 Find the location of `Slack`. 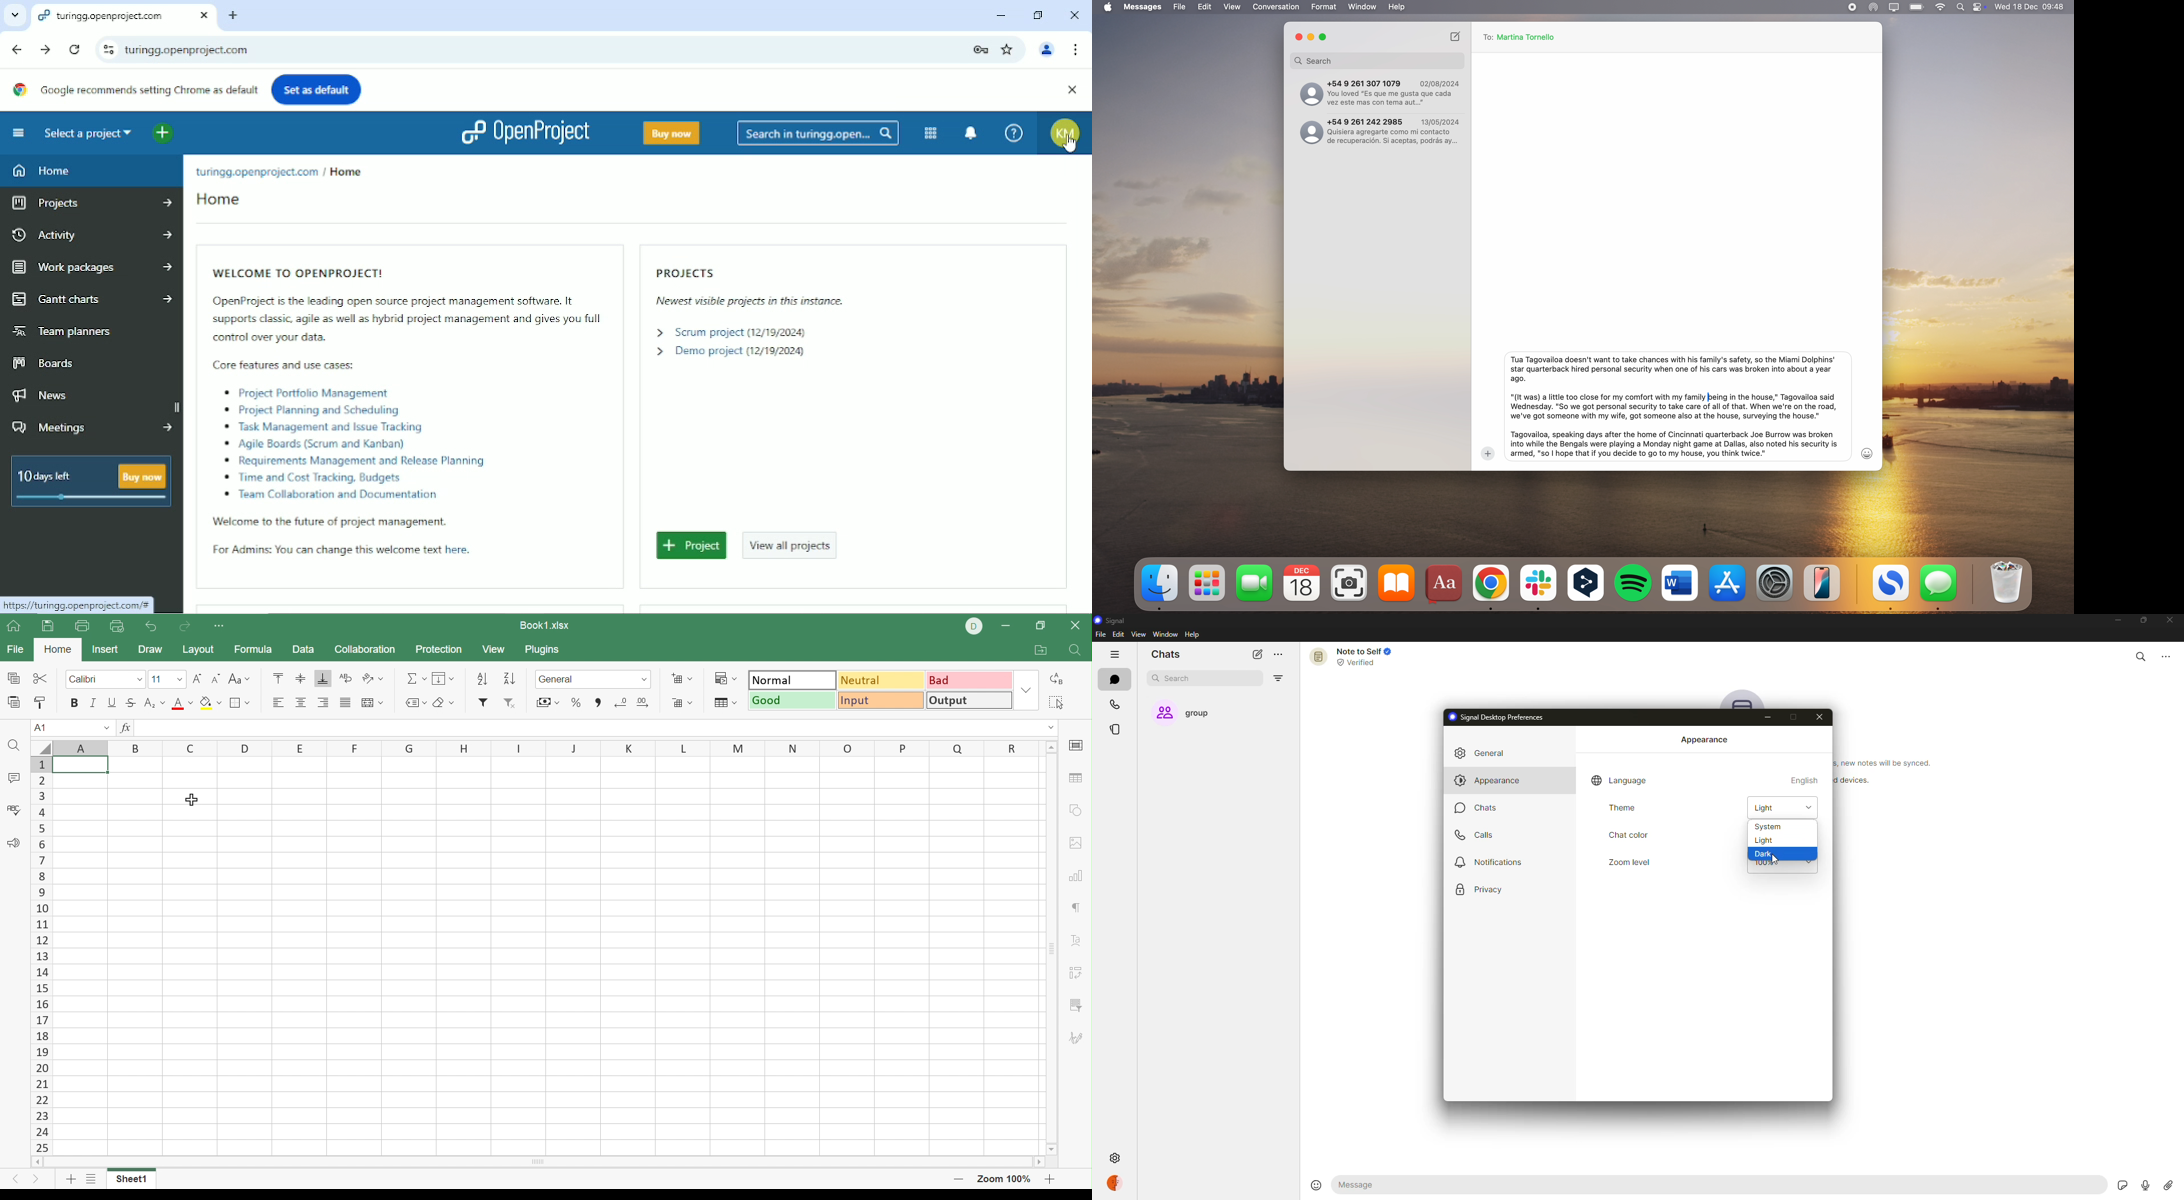

Slack is located at coordinates (1538, 587).